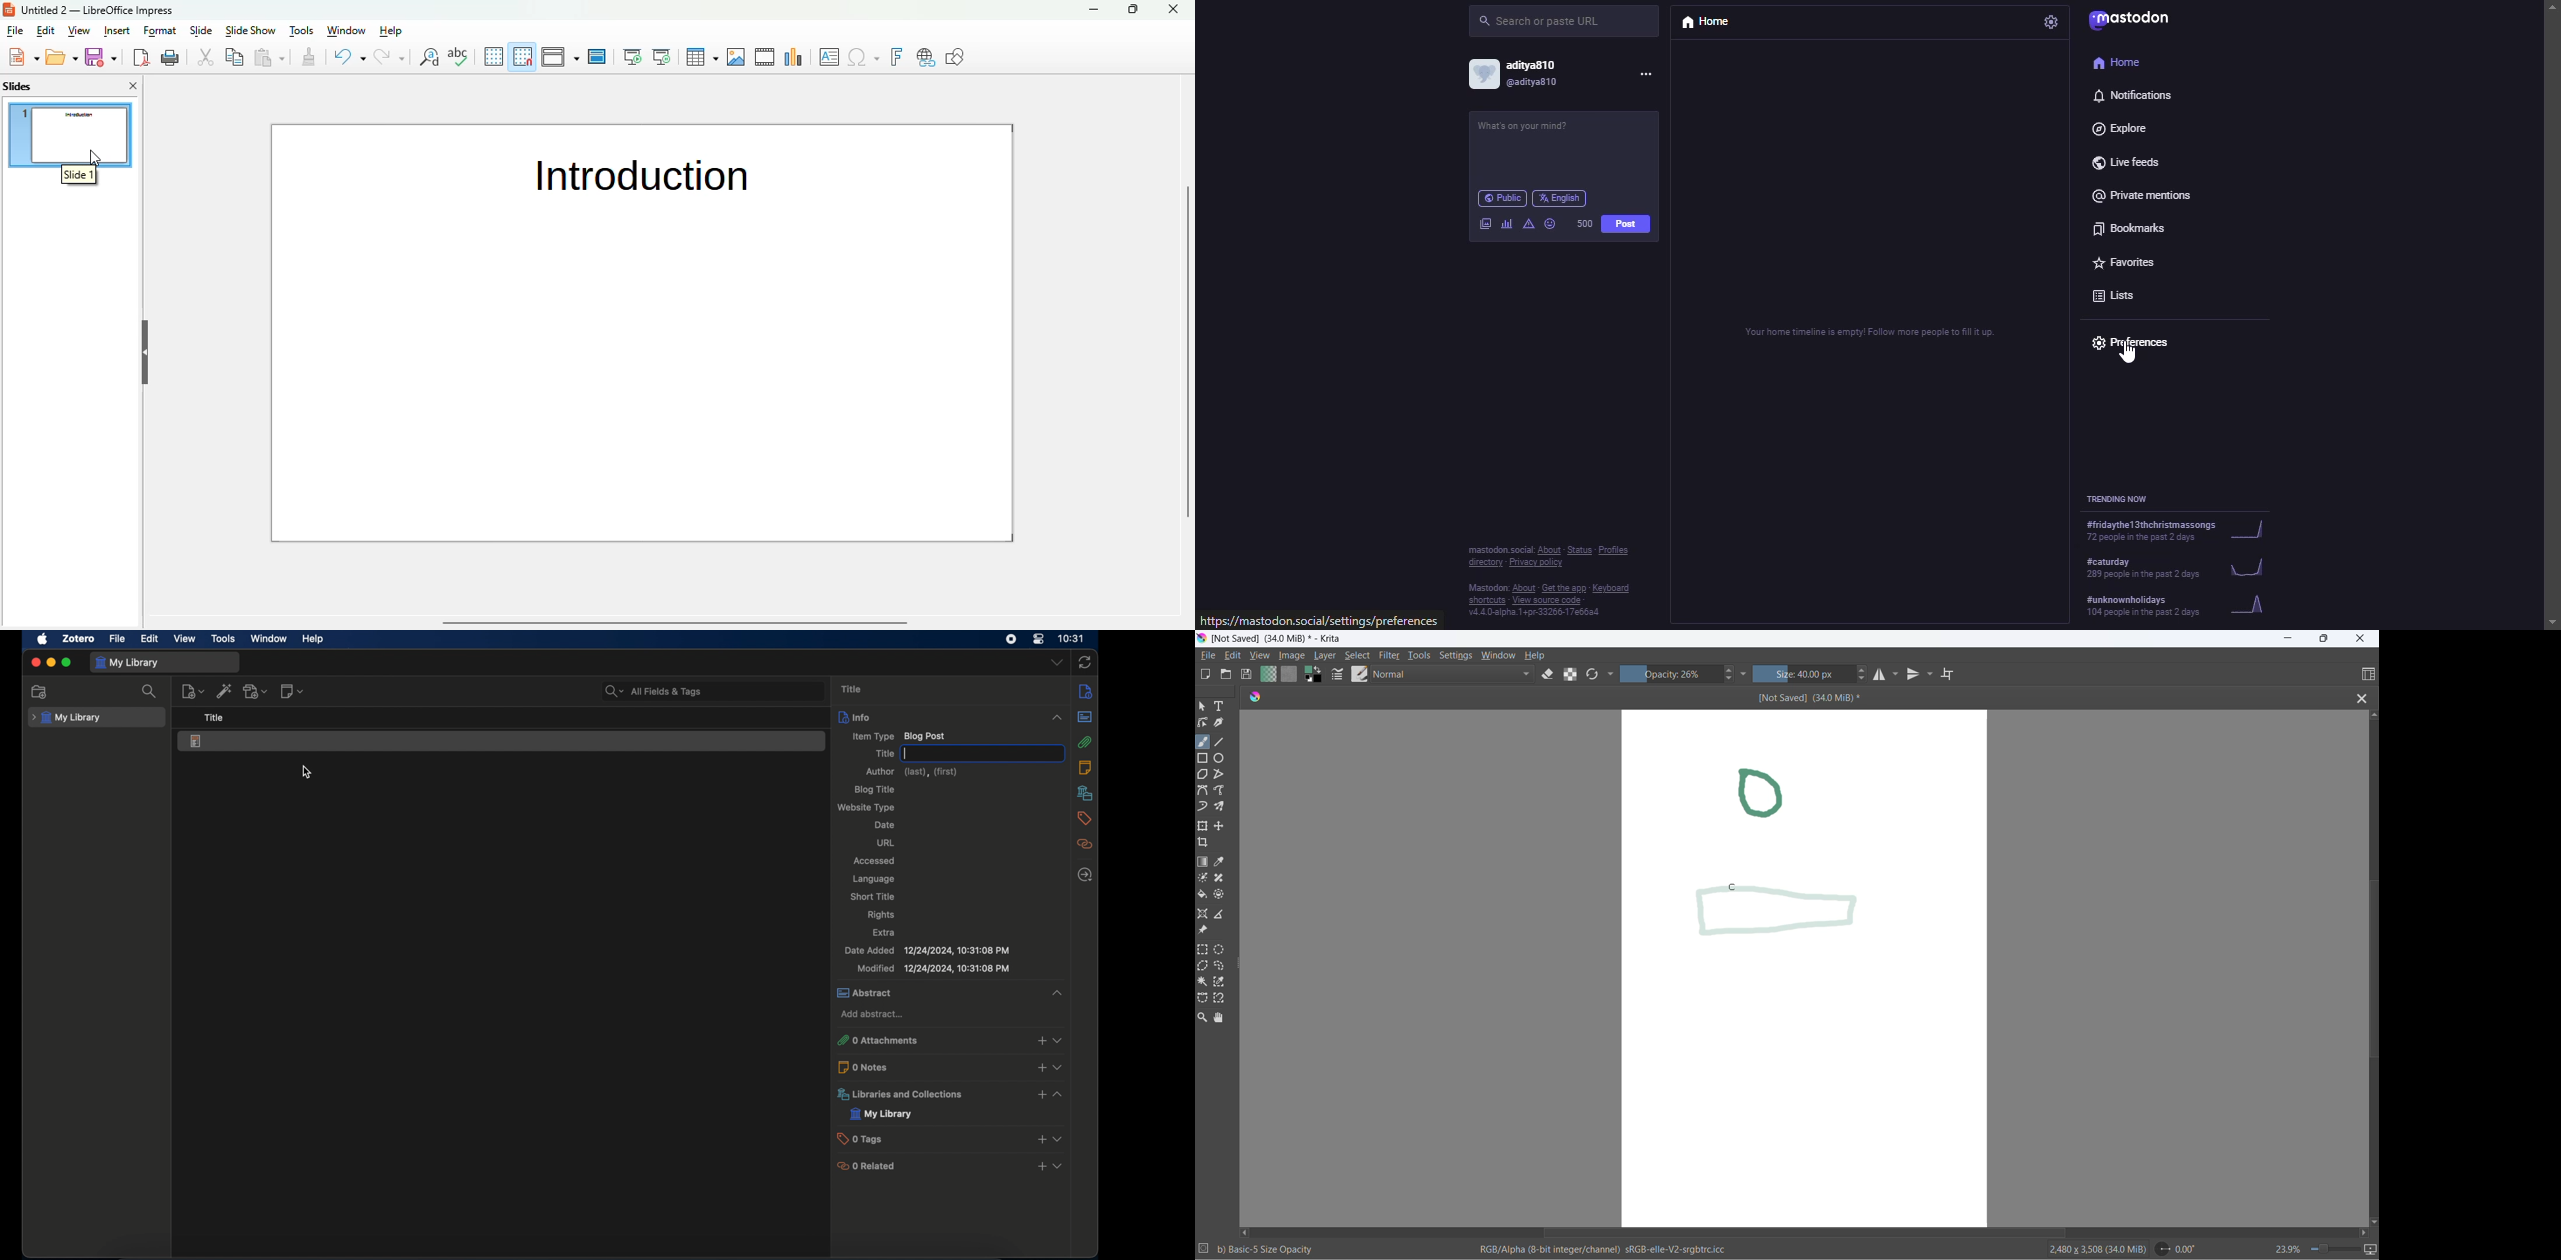  What do you see at coordinates (2139, 340) in the screenshot?
I see `preferences` at bounding box center [2139, 340].